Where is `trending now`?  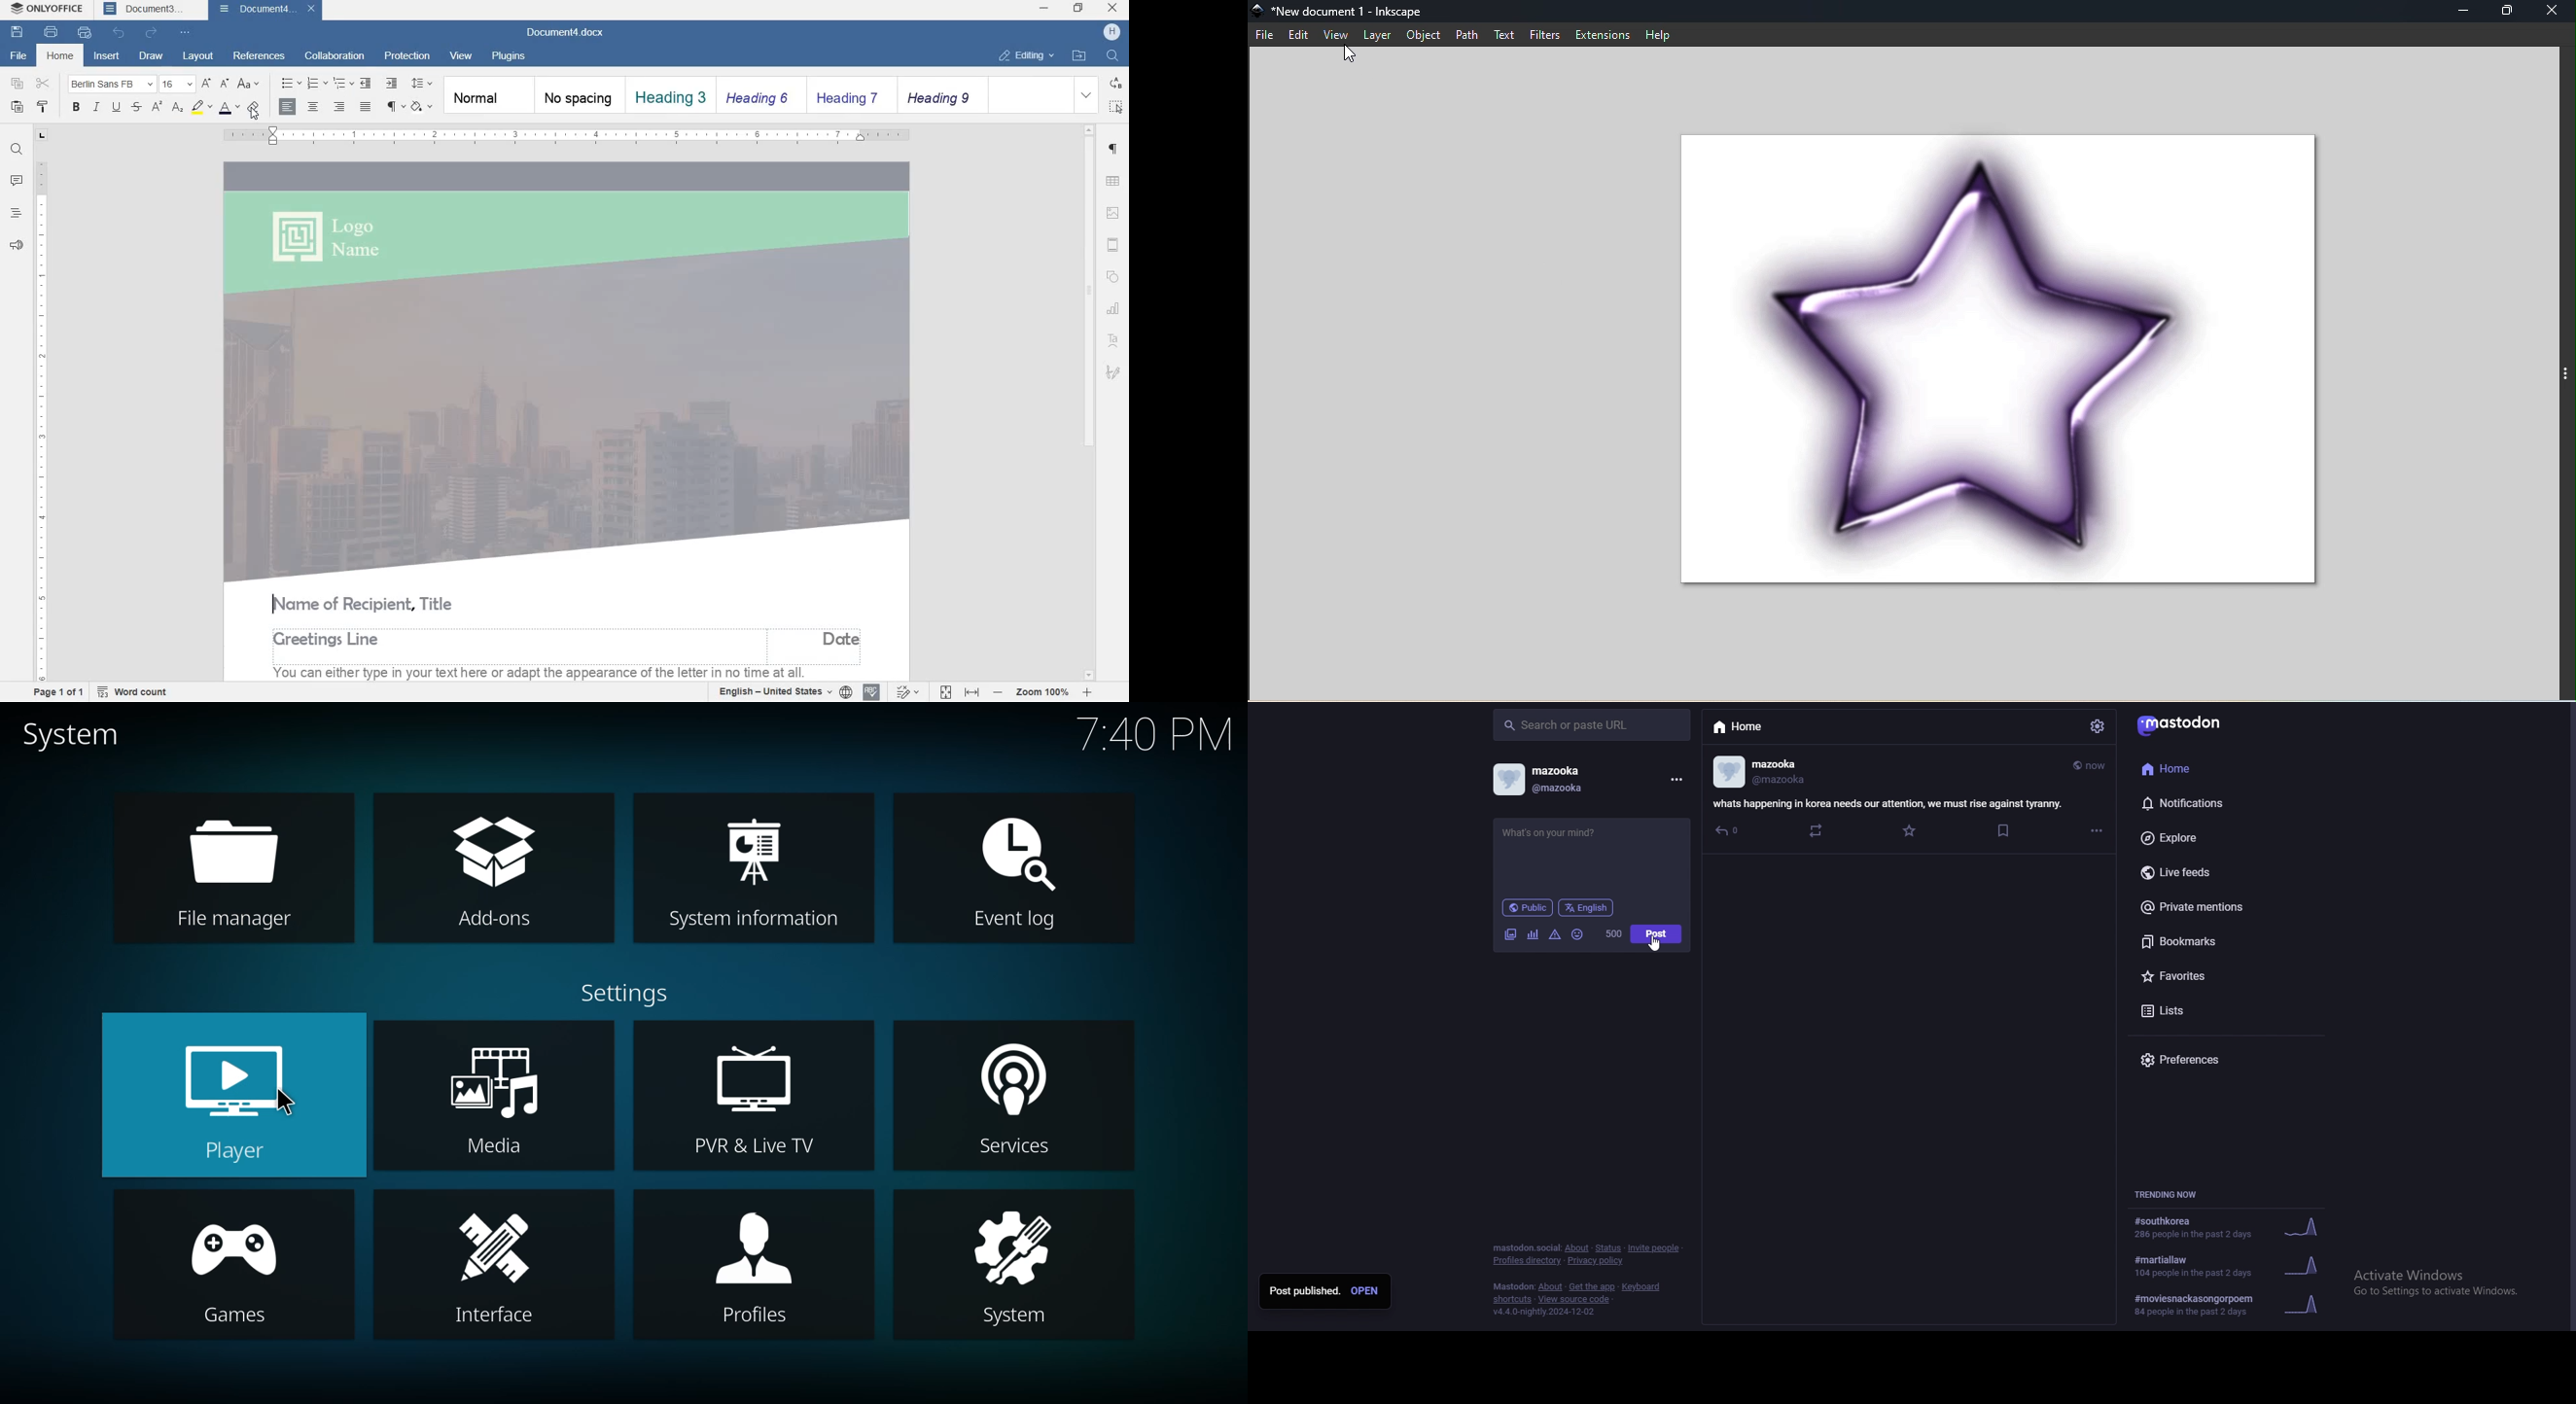 trending now is located at coordinates (2171, 1193).